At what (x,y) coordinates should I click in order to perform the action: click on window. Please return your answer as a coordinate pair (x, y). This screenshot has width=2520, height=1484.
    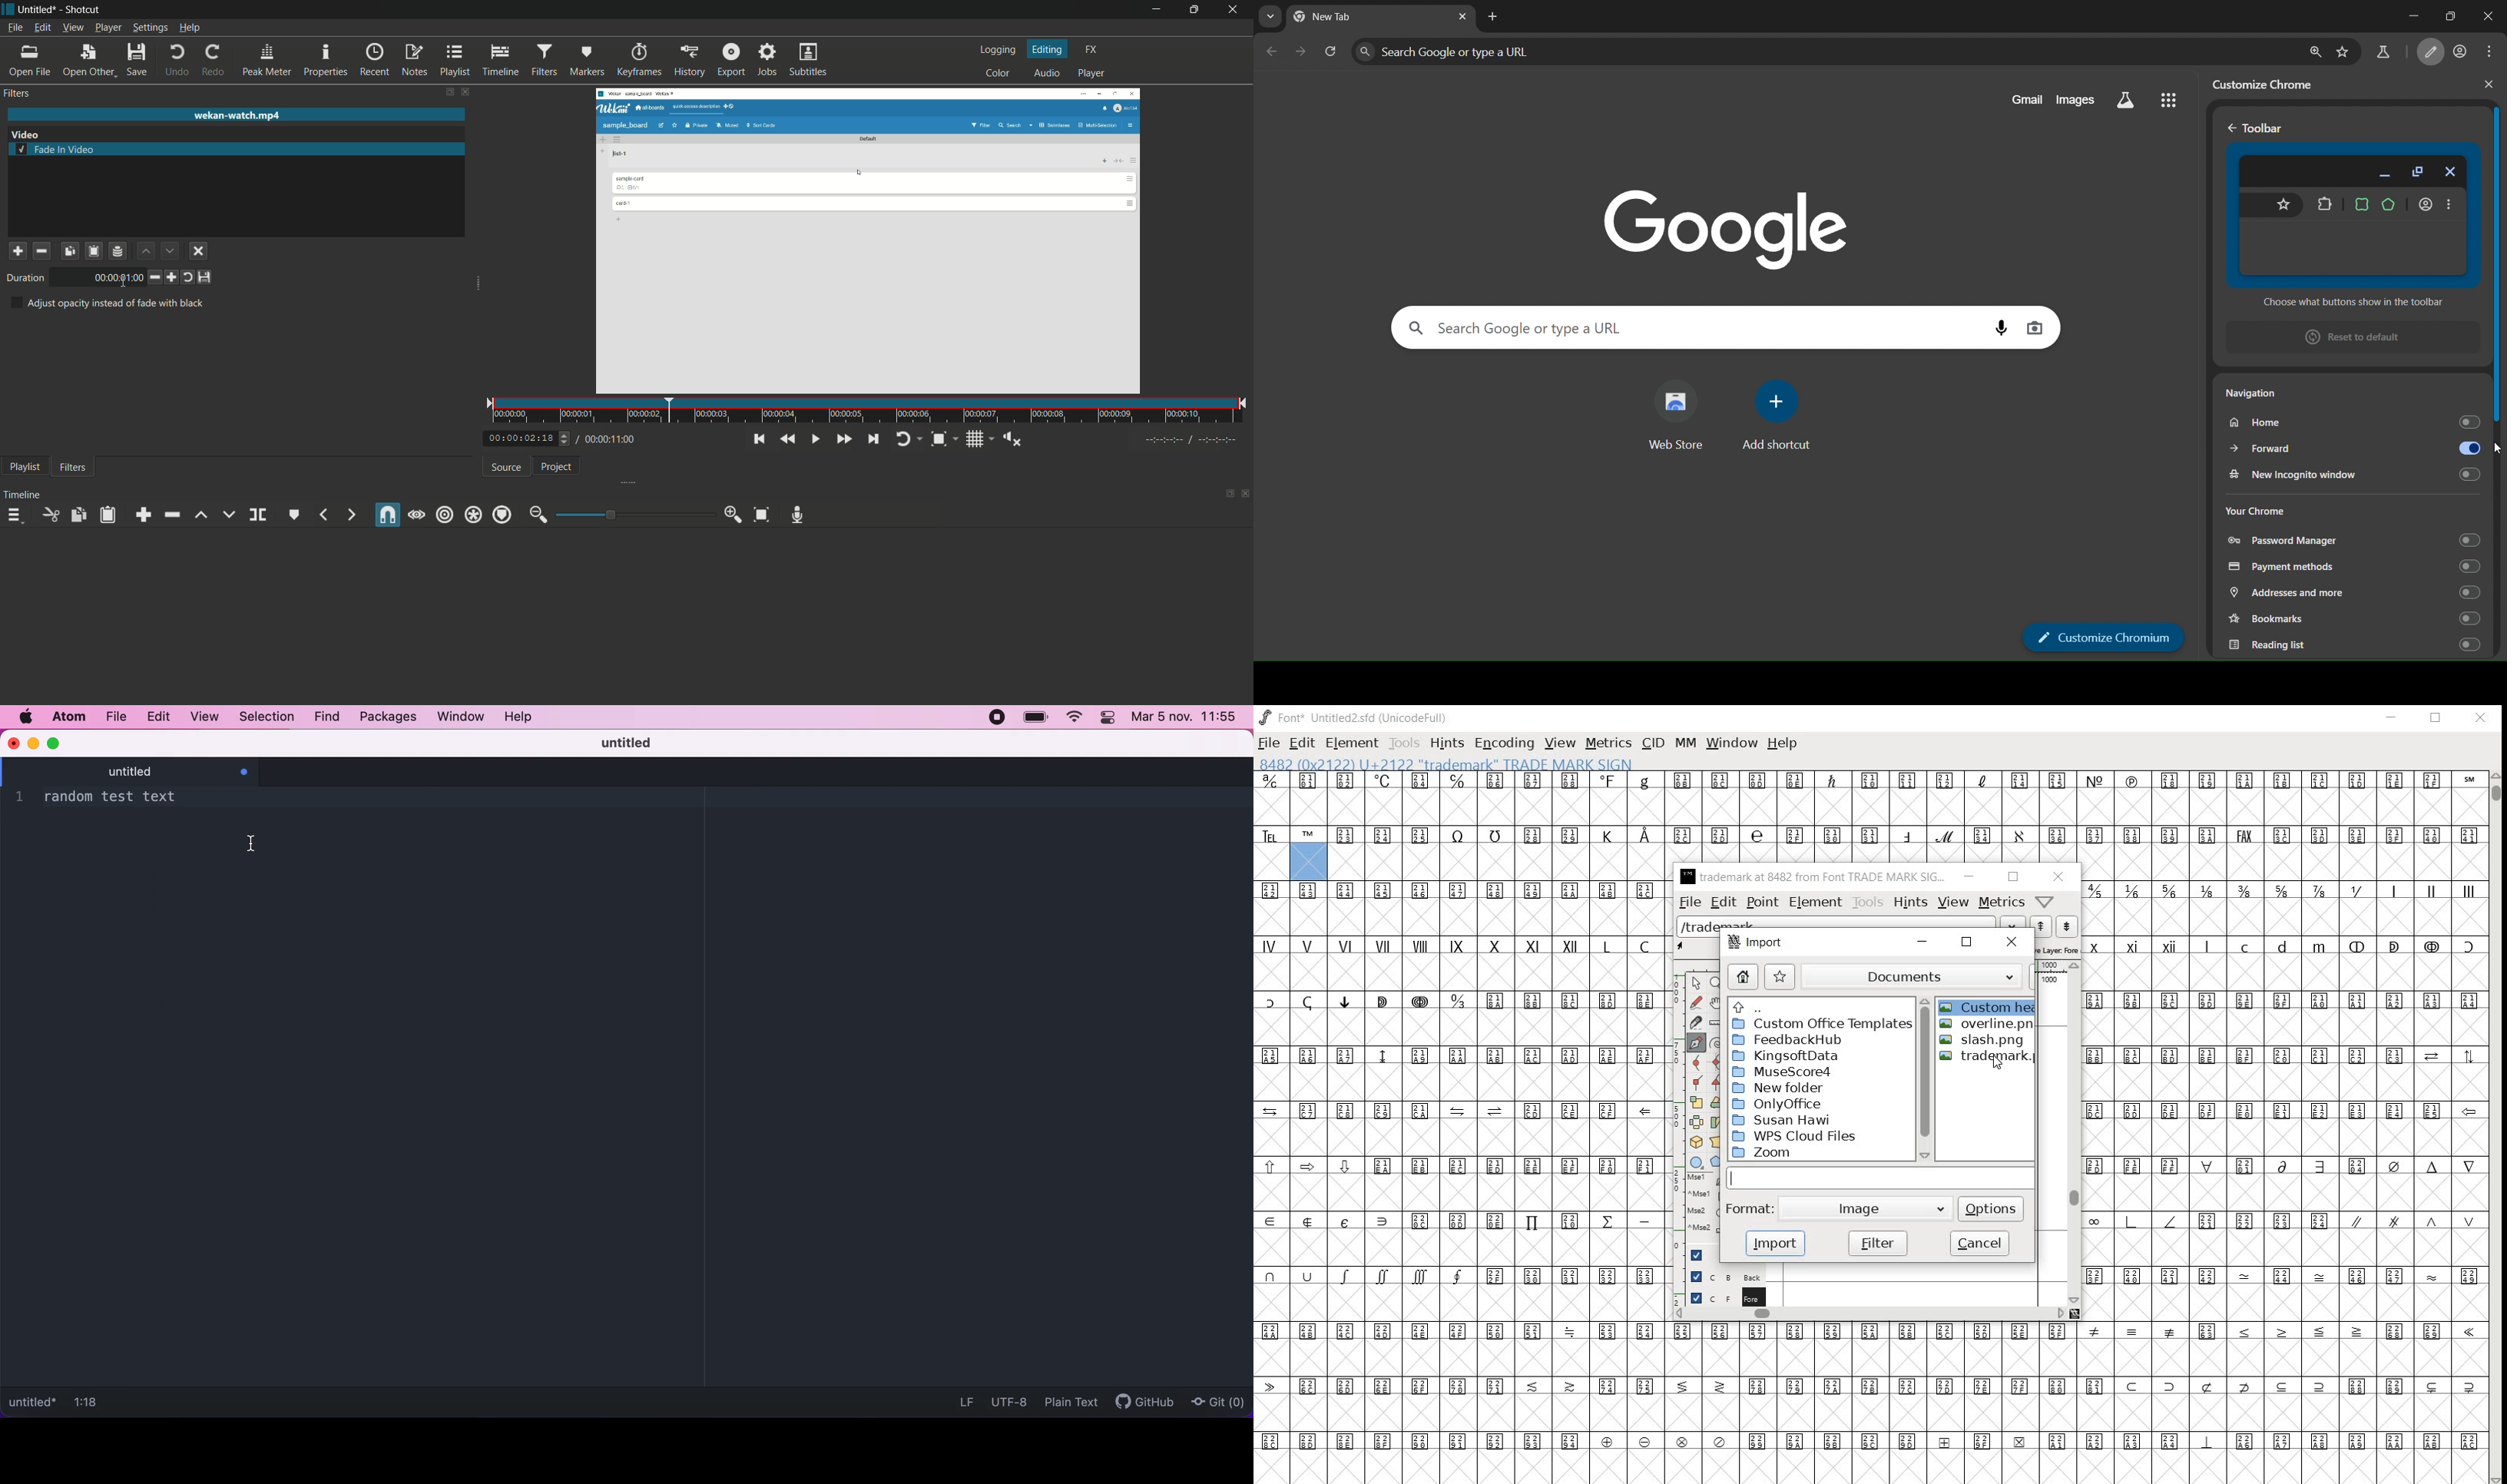
    Looking at the image, I should click on (458, 718).